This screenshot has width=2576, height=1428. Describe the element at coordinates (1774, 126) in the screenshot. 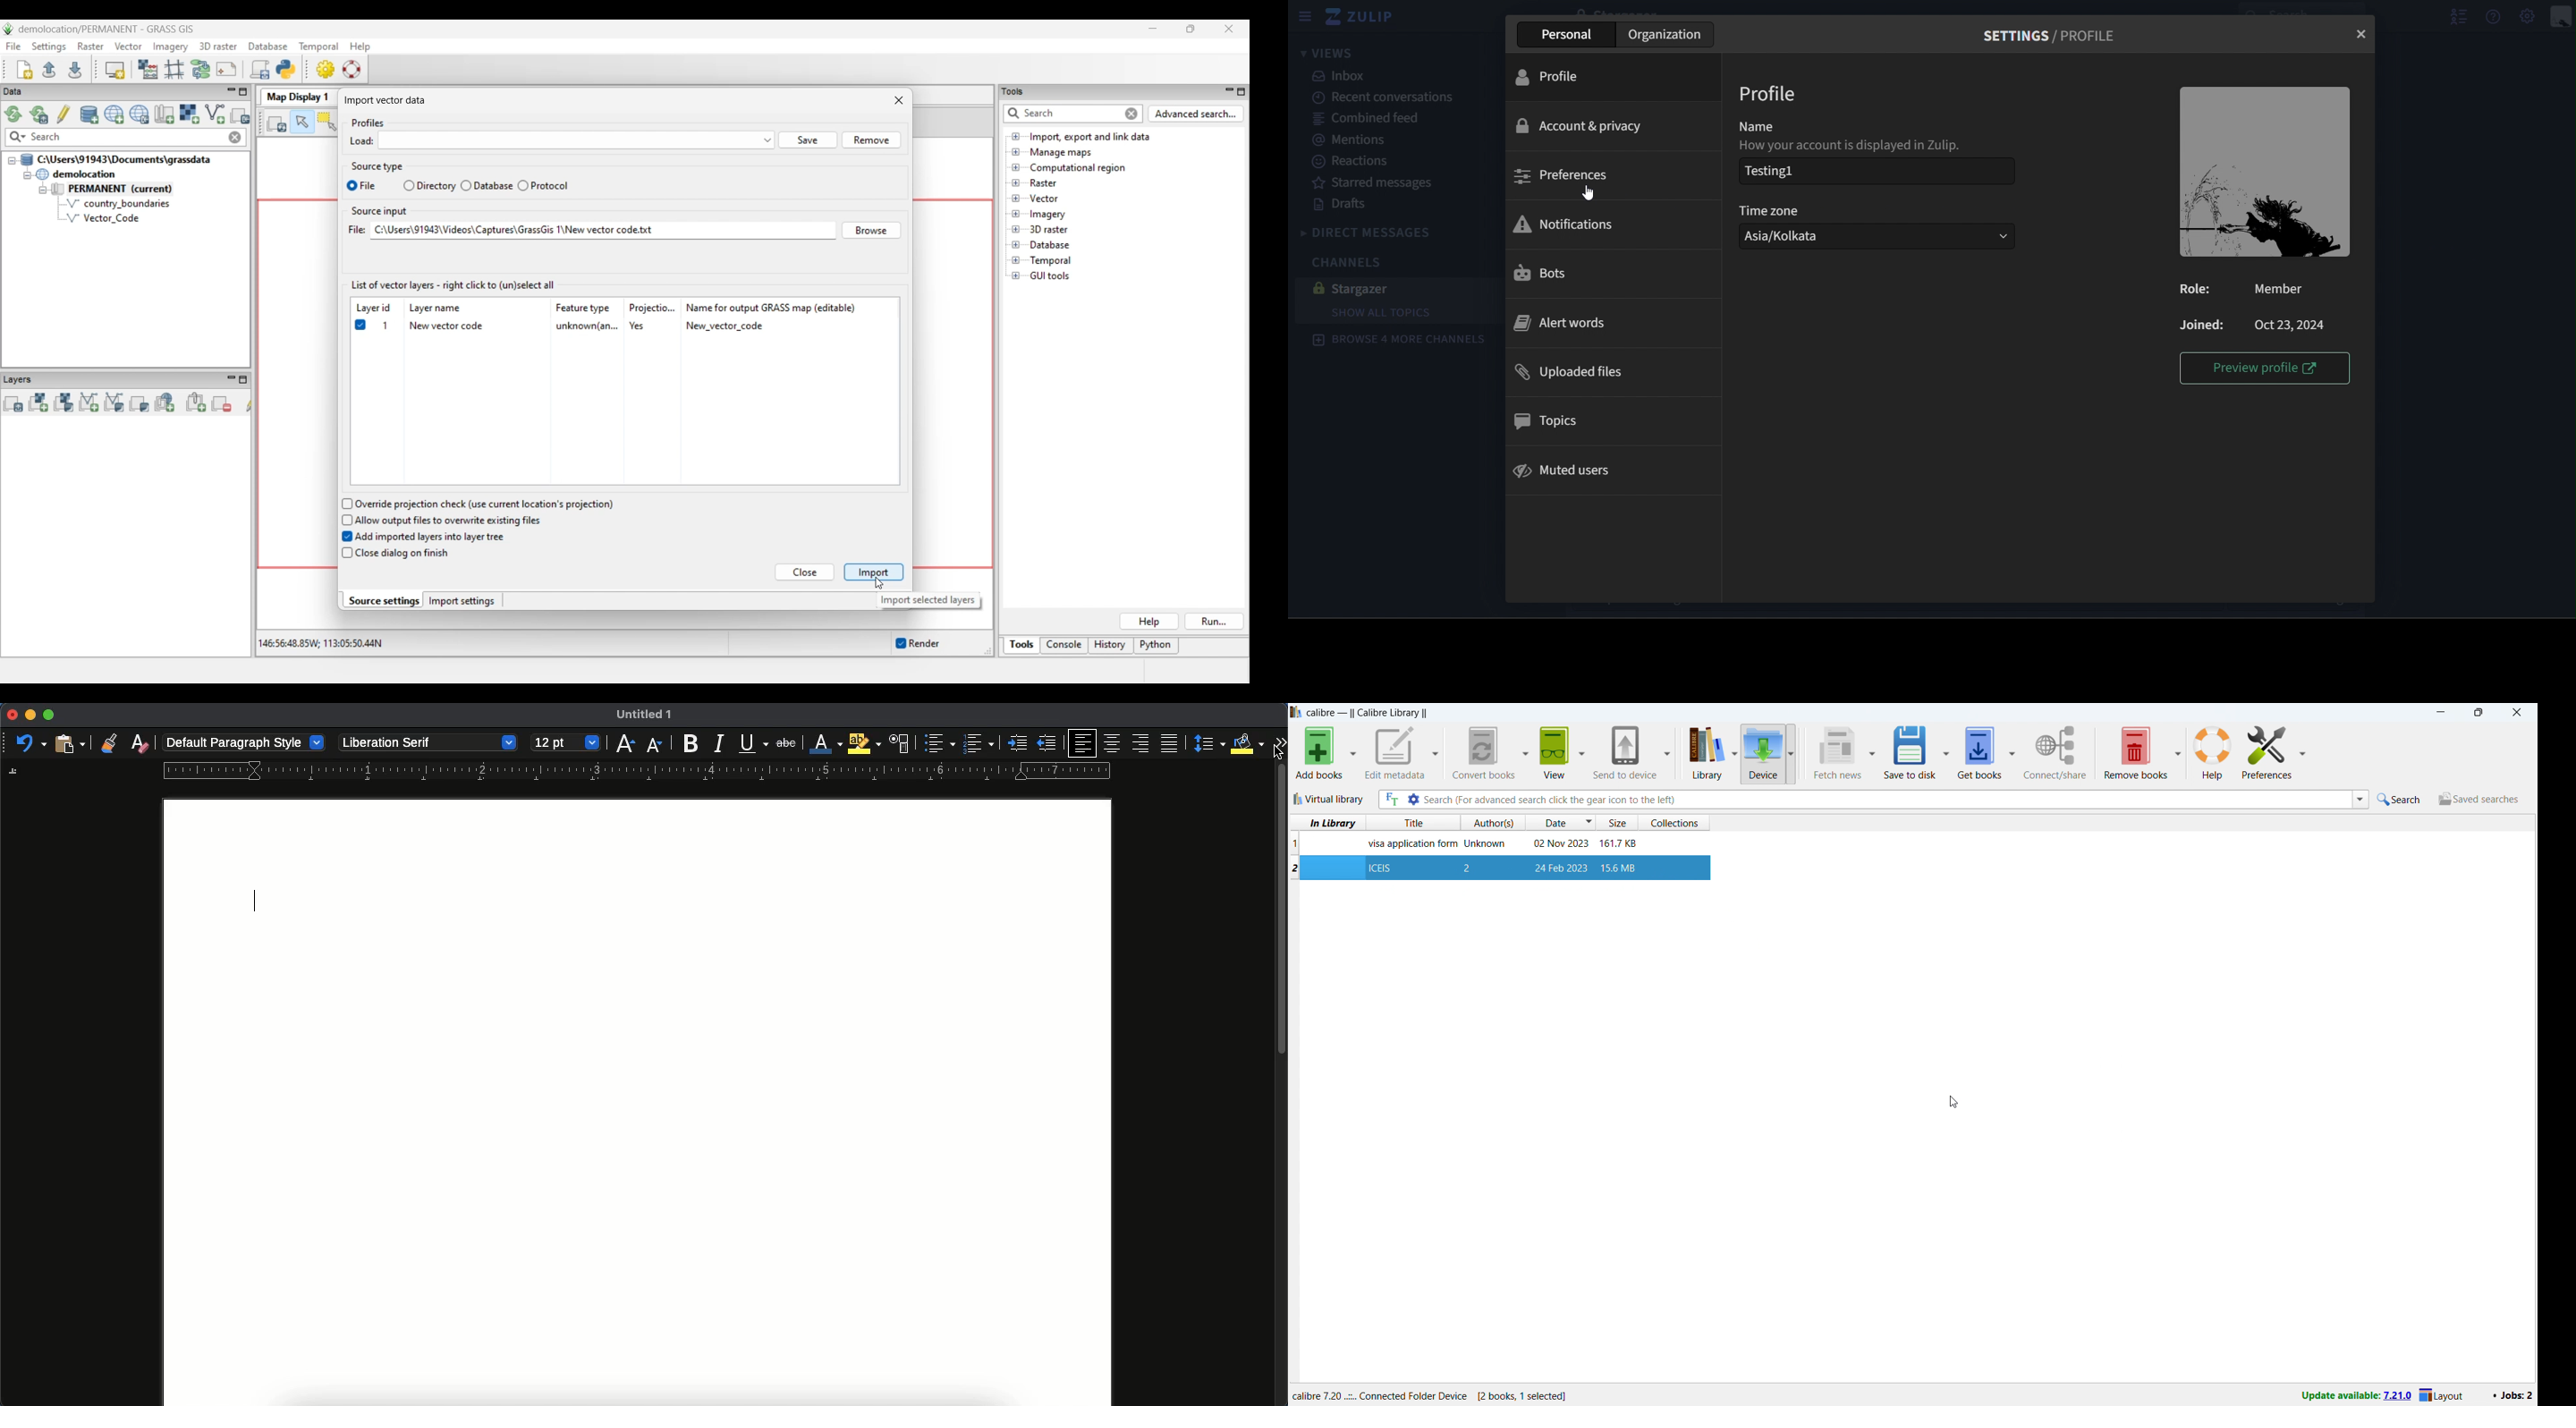

I see `name` at that location.